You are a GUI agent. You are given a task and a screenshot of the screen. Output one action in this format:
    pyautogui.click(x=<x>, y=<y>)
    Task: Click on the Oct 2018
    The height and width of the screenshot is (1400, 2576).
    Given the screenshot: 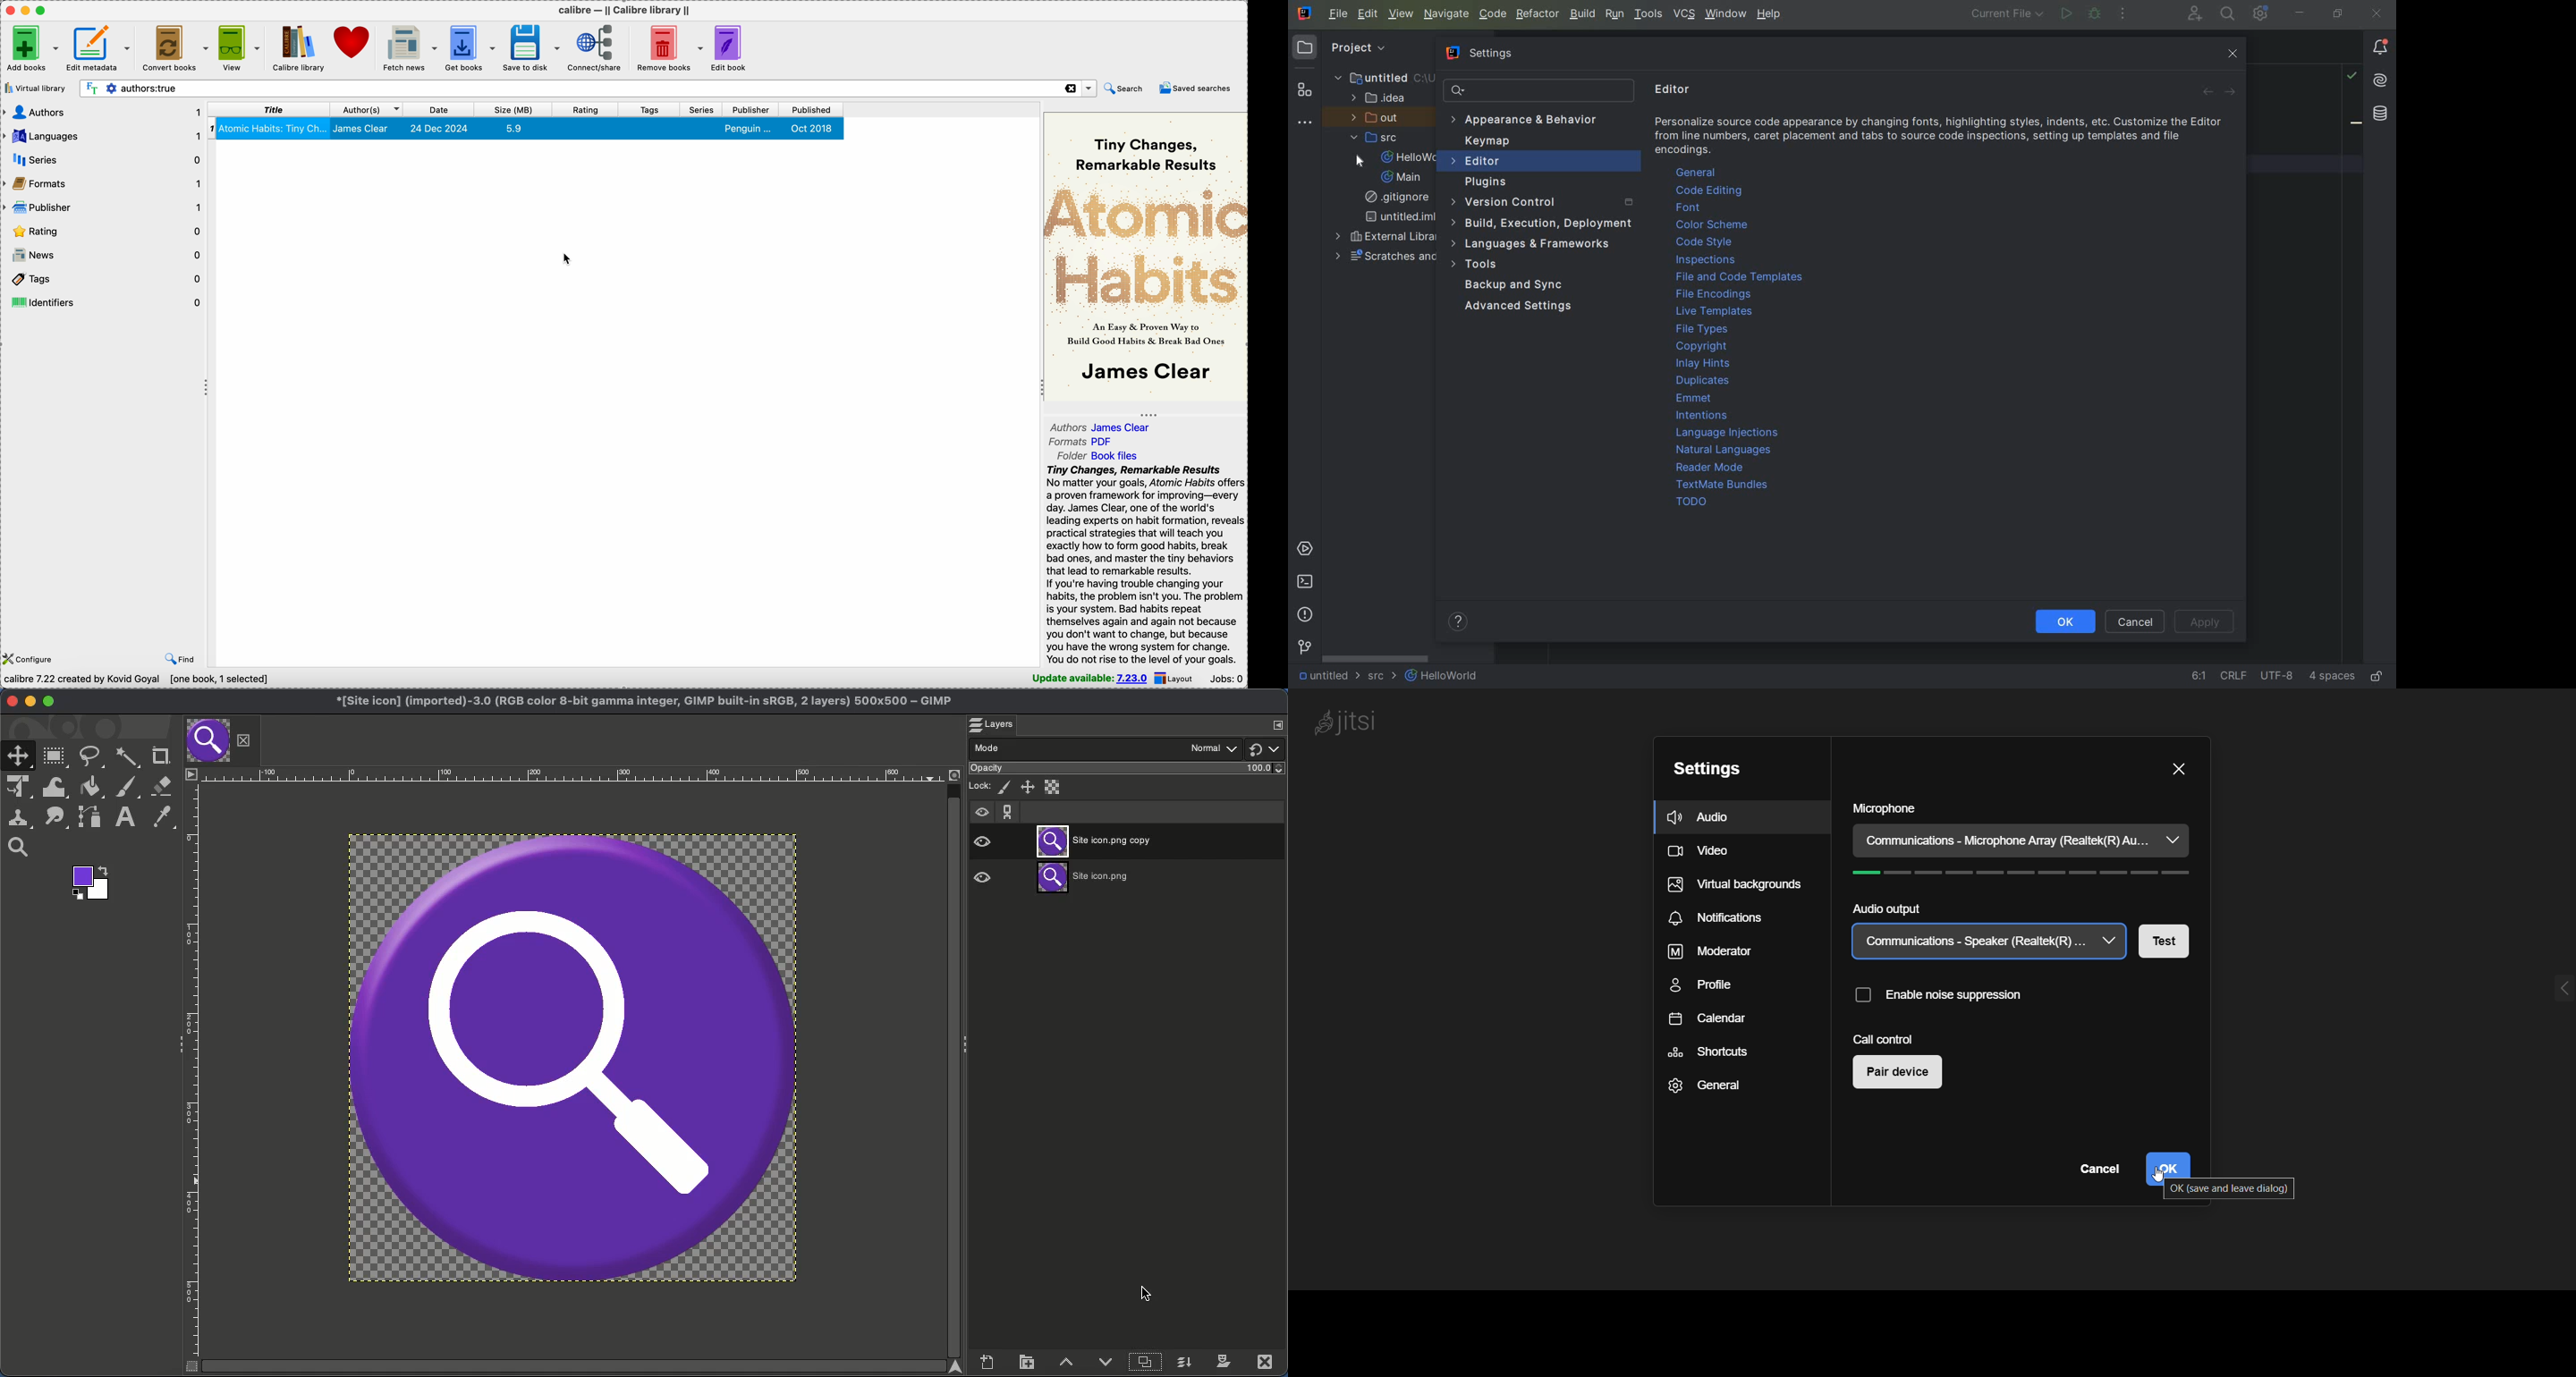 What is the action you would take?
    pyautogui.click(x=813, y=128)
    